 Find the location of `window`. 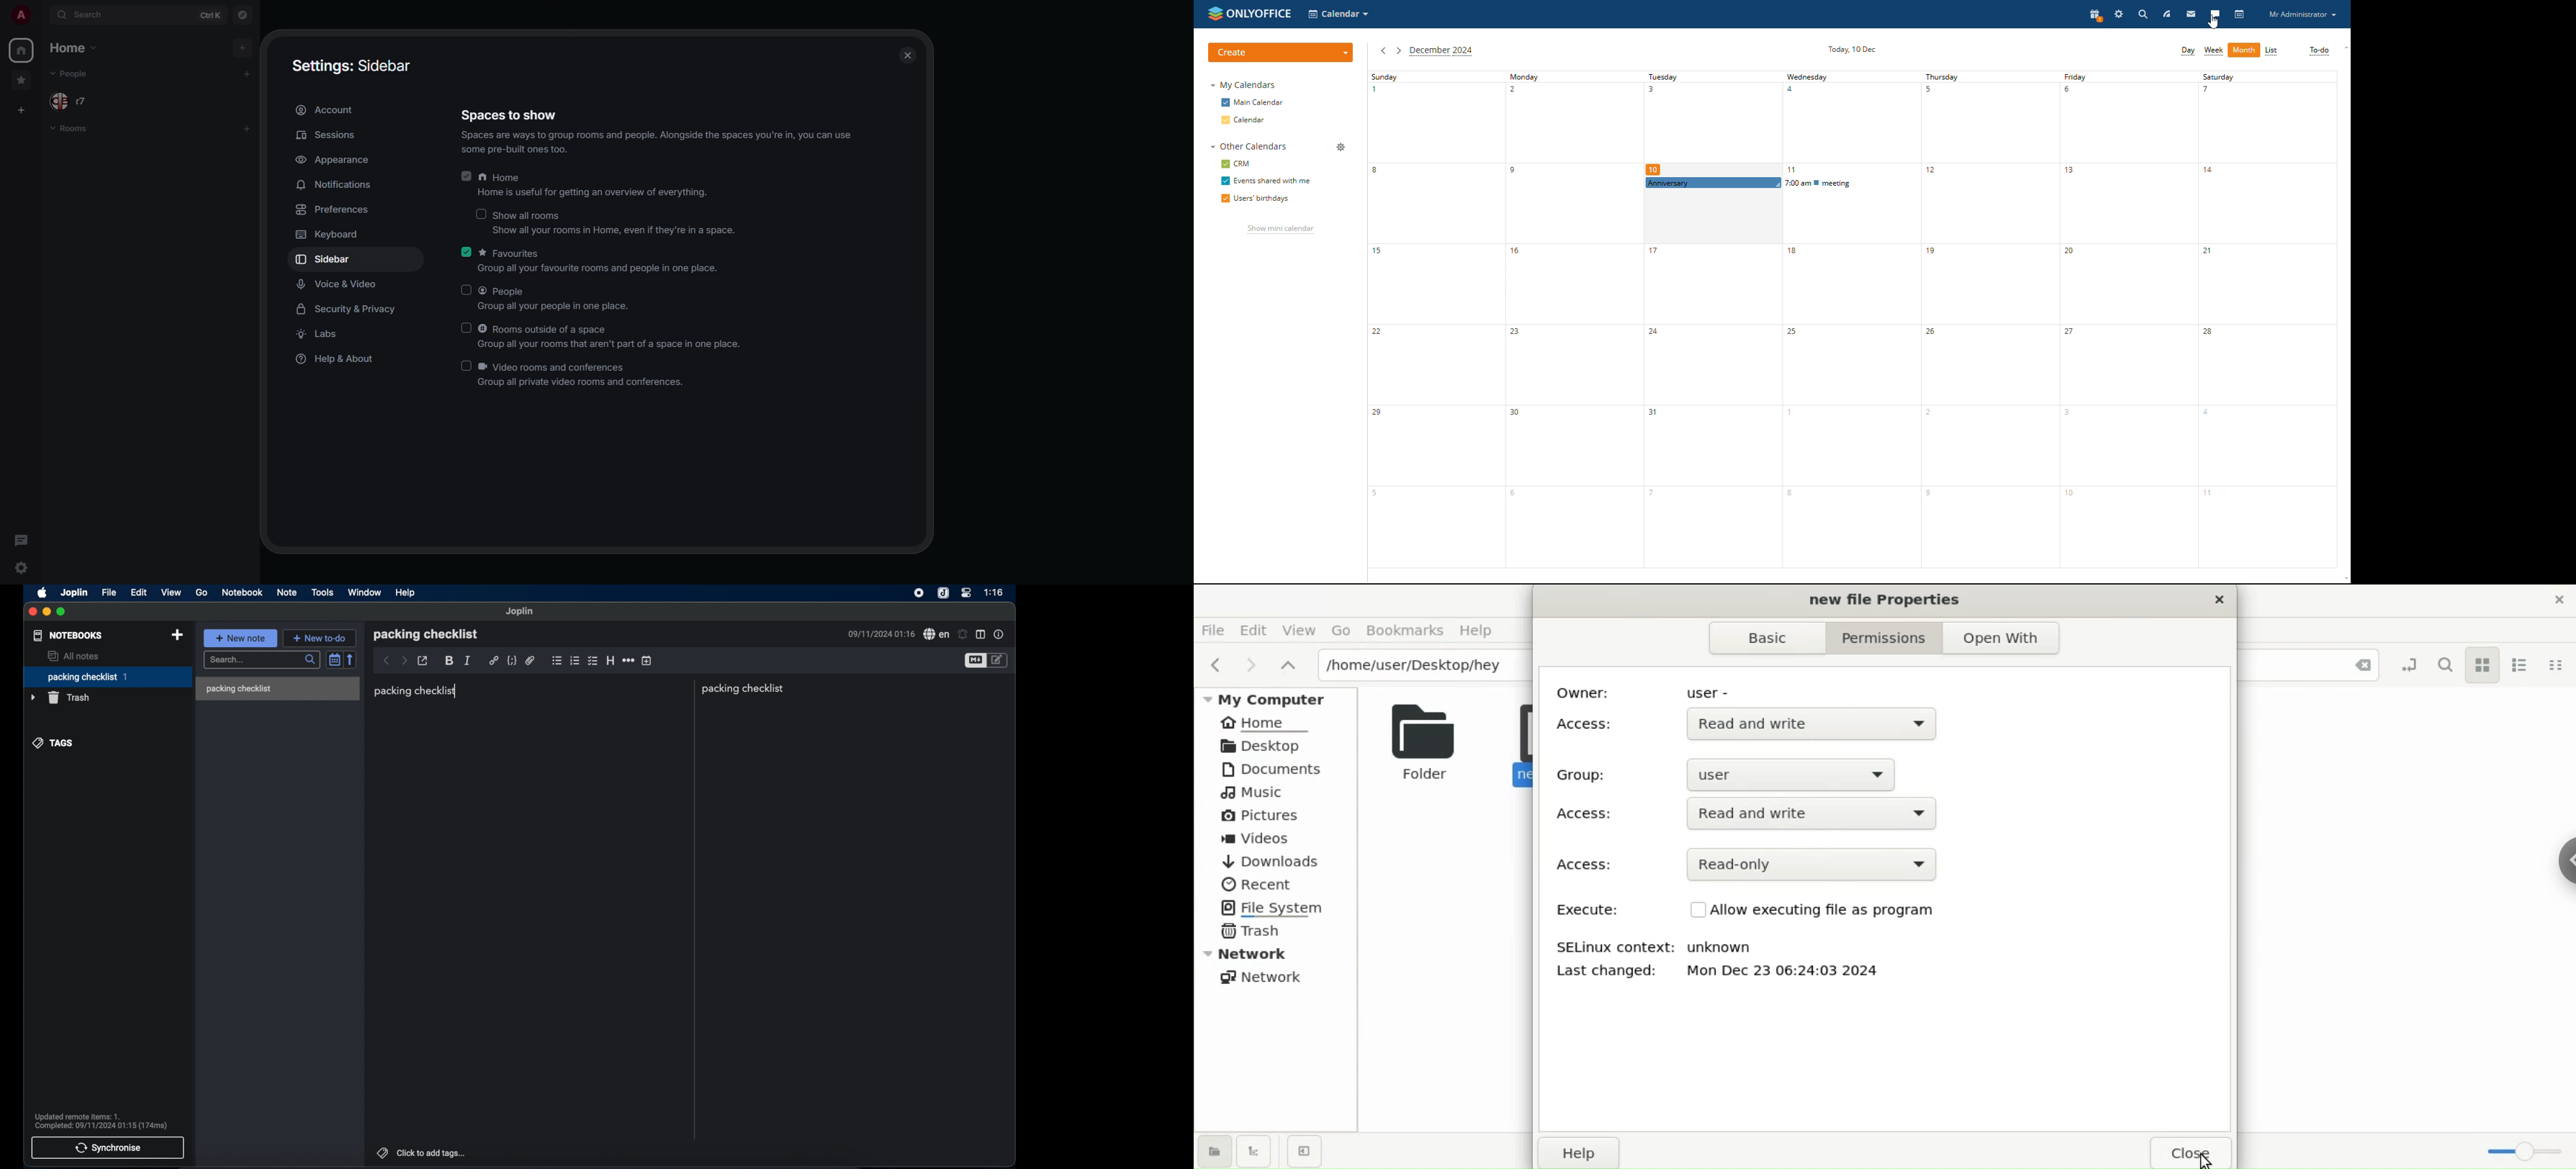

window is located at coordinates (364, 592).